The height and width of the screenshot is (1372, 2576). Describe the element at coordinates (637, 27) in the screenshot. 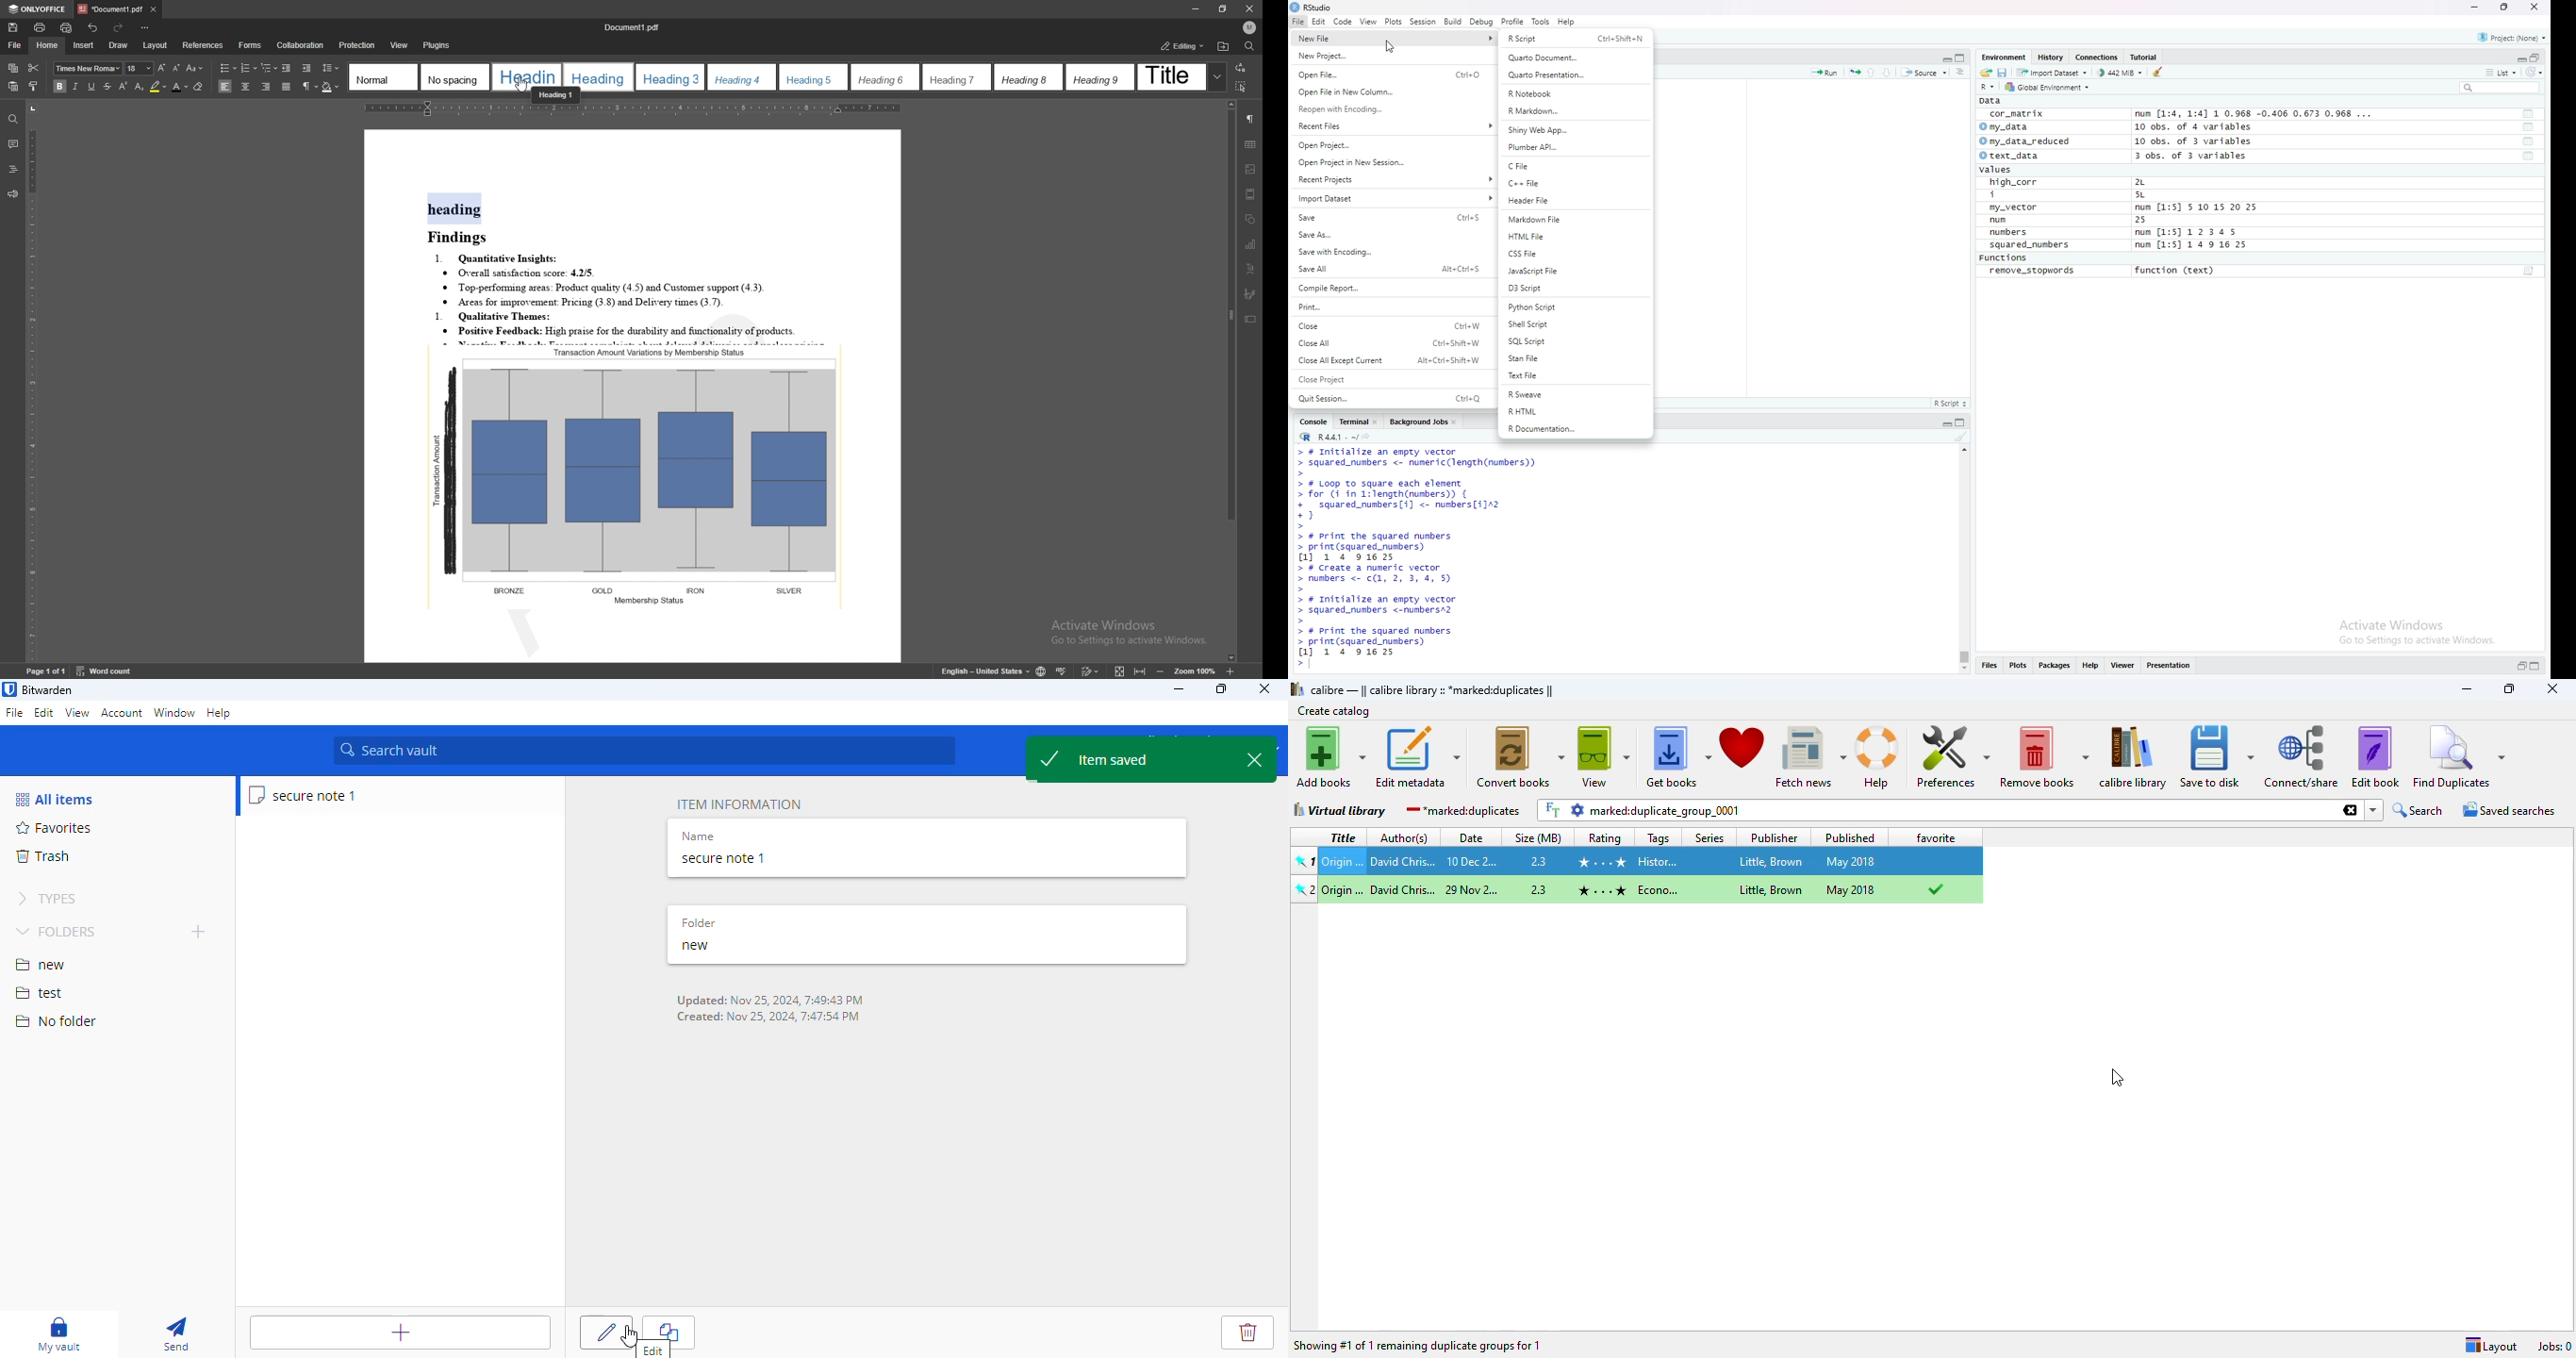

I see `Document 1.pdf` at that location.